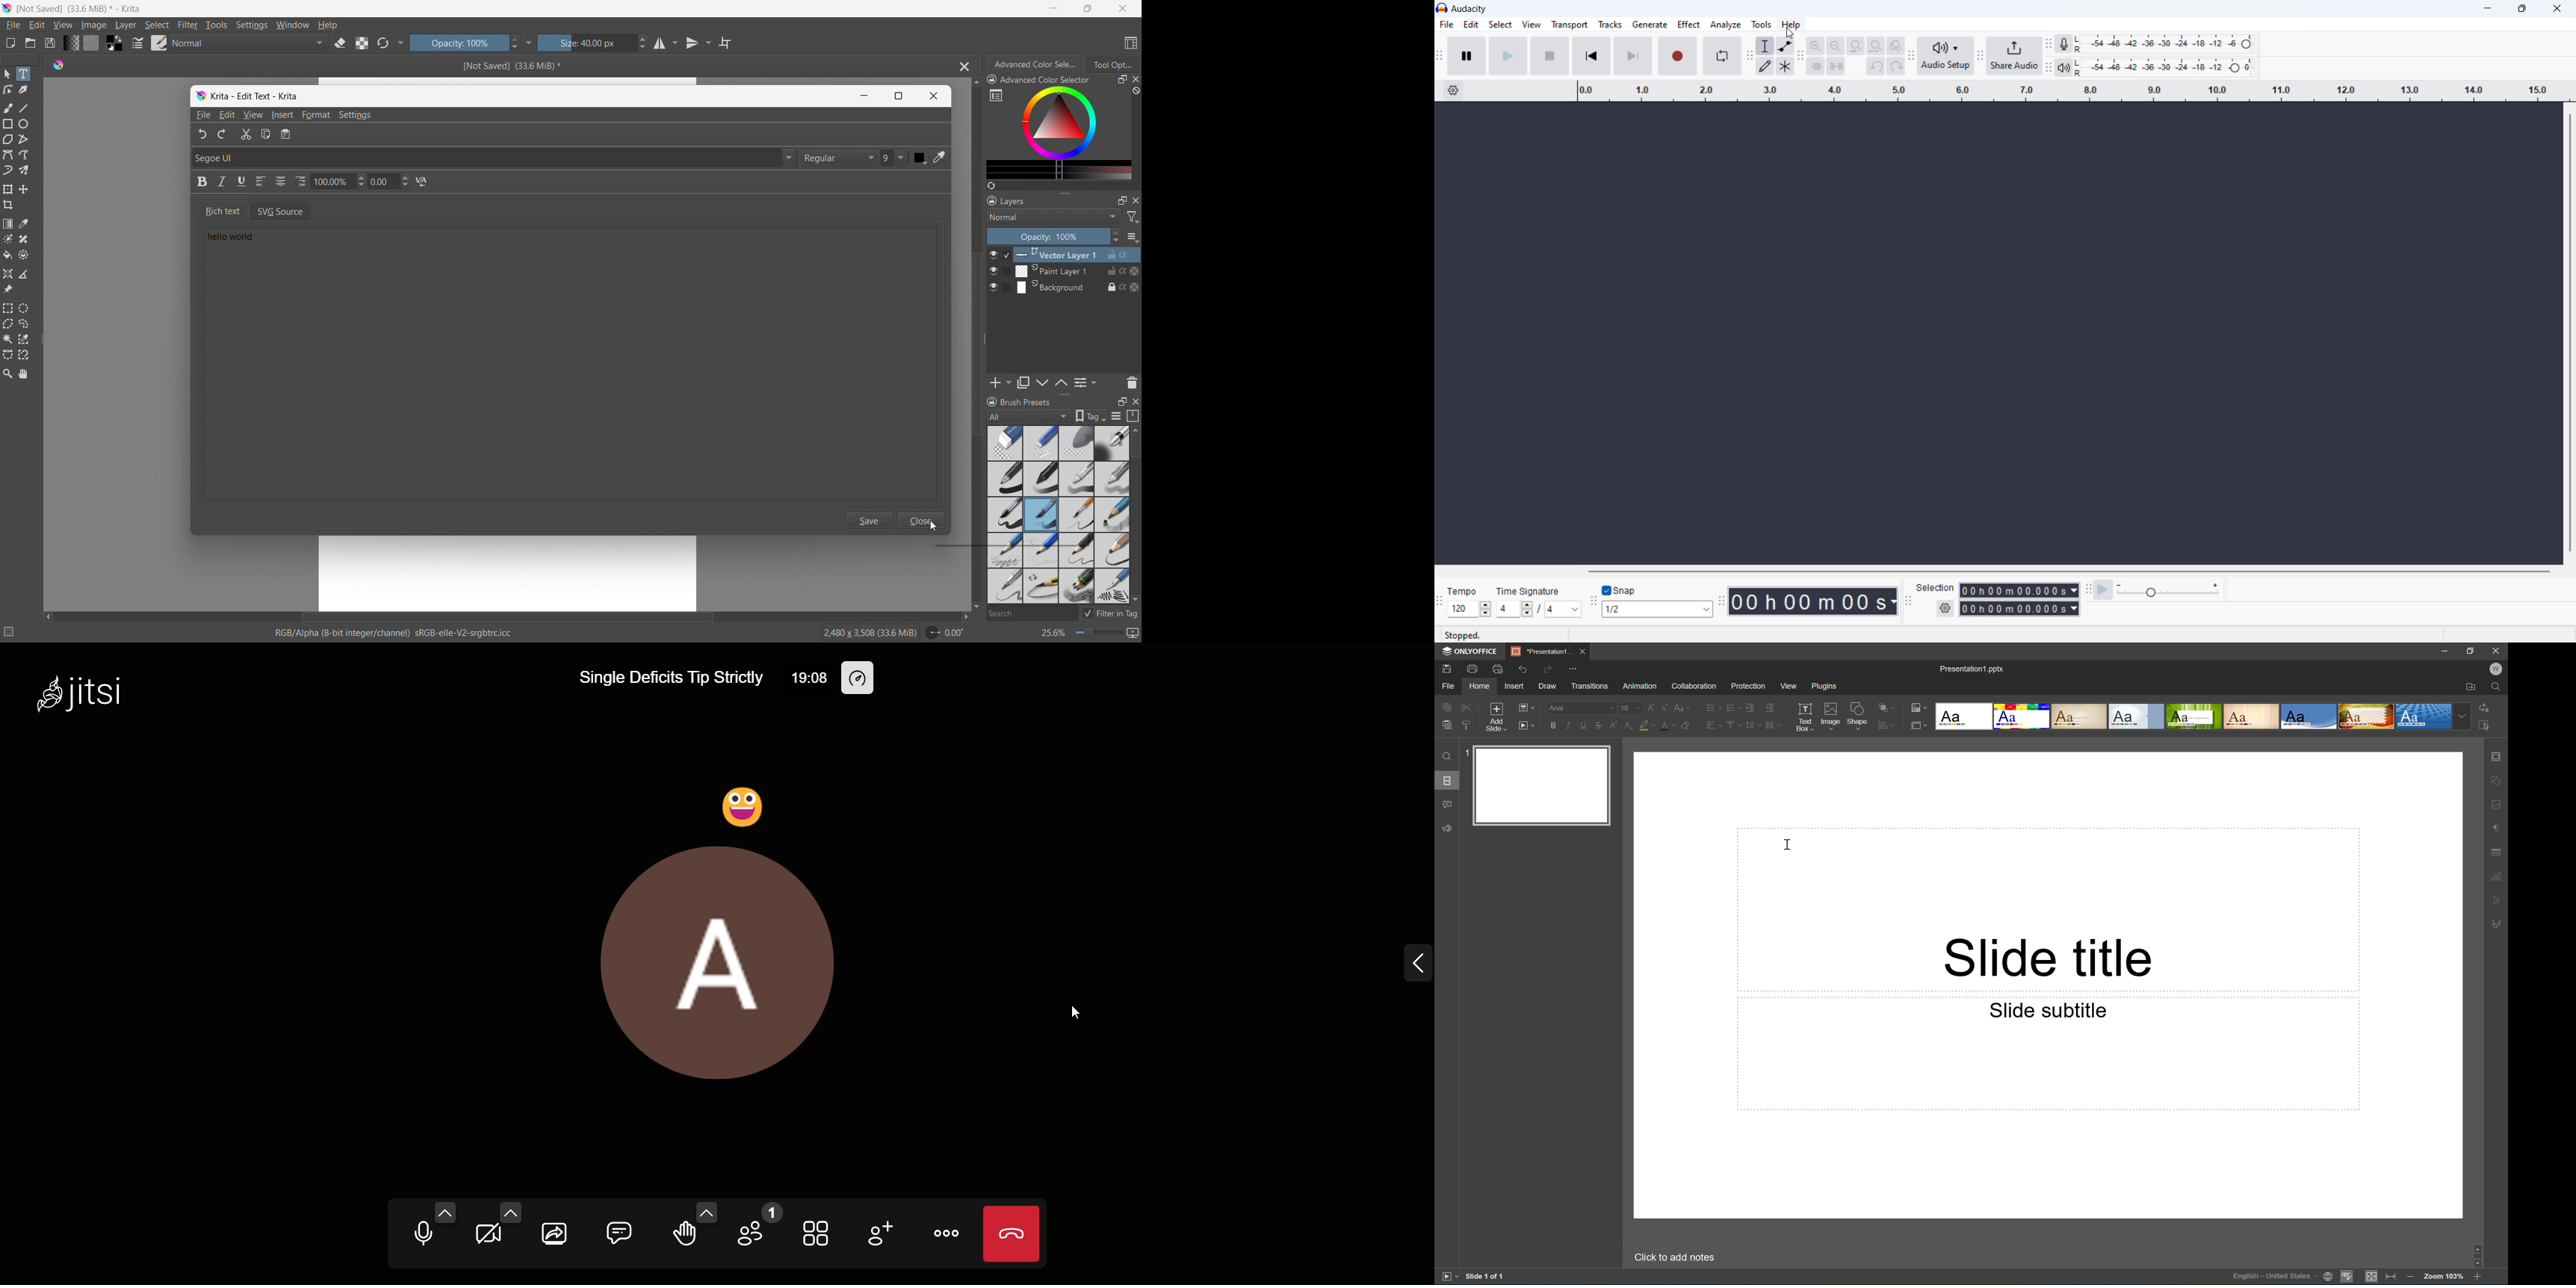 This screenshot has height=1288, width=2576. What do you see at coordinates (8, 324) in the screenshot?
I see `polygonal selection tool` at bounding box center [8, 324].